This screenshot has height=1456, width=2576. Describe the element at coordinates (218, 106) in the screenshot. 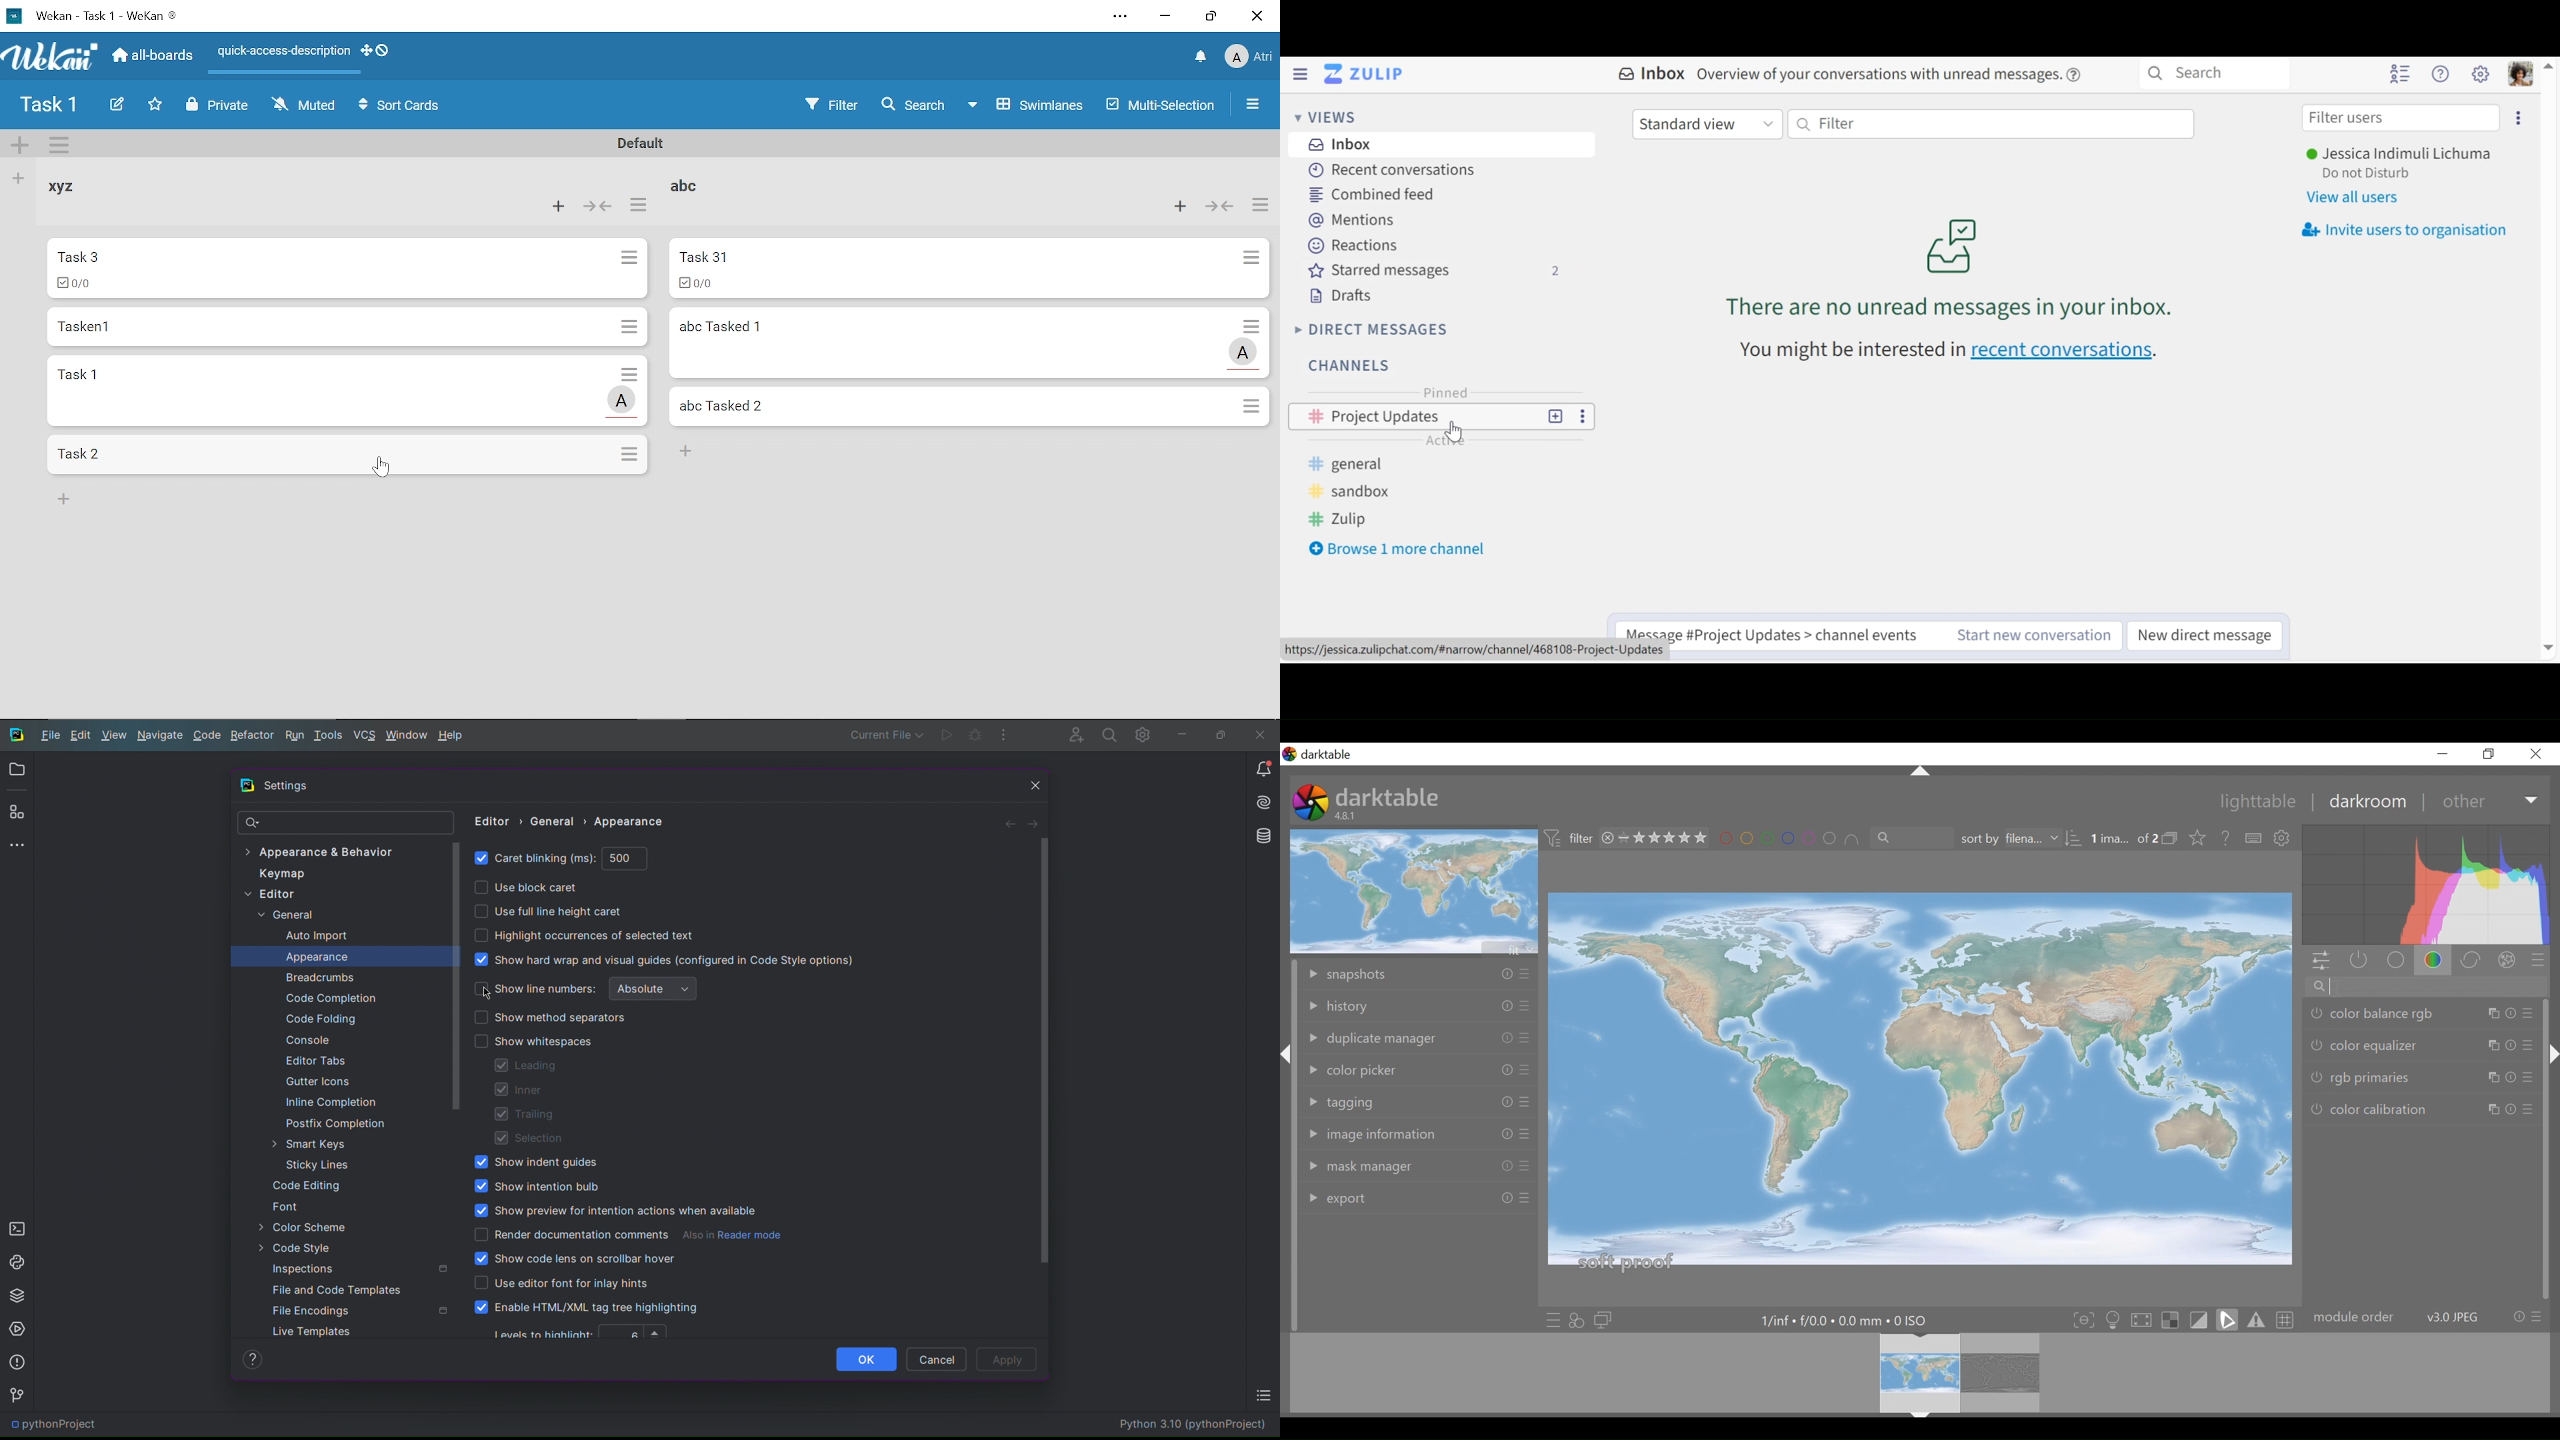

I see `Private` at that location.